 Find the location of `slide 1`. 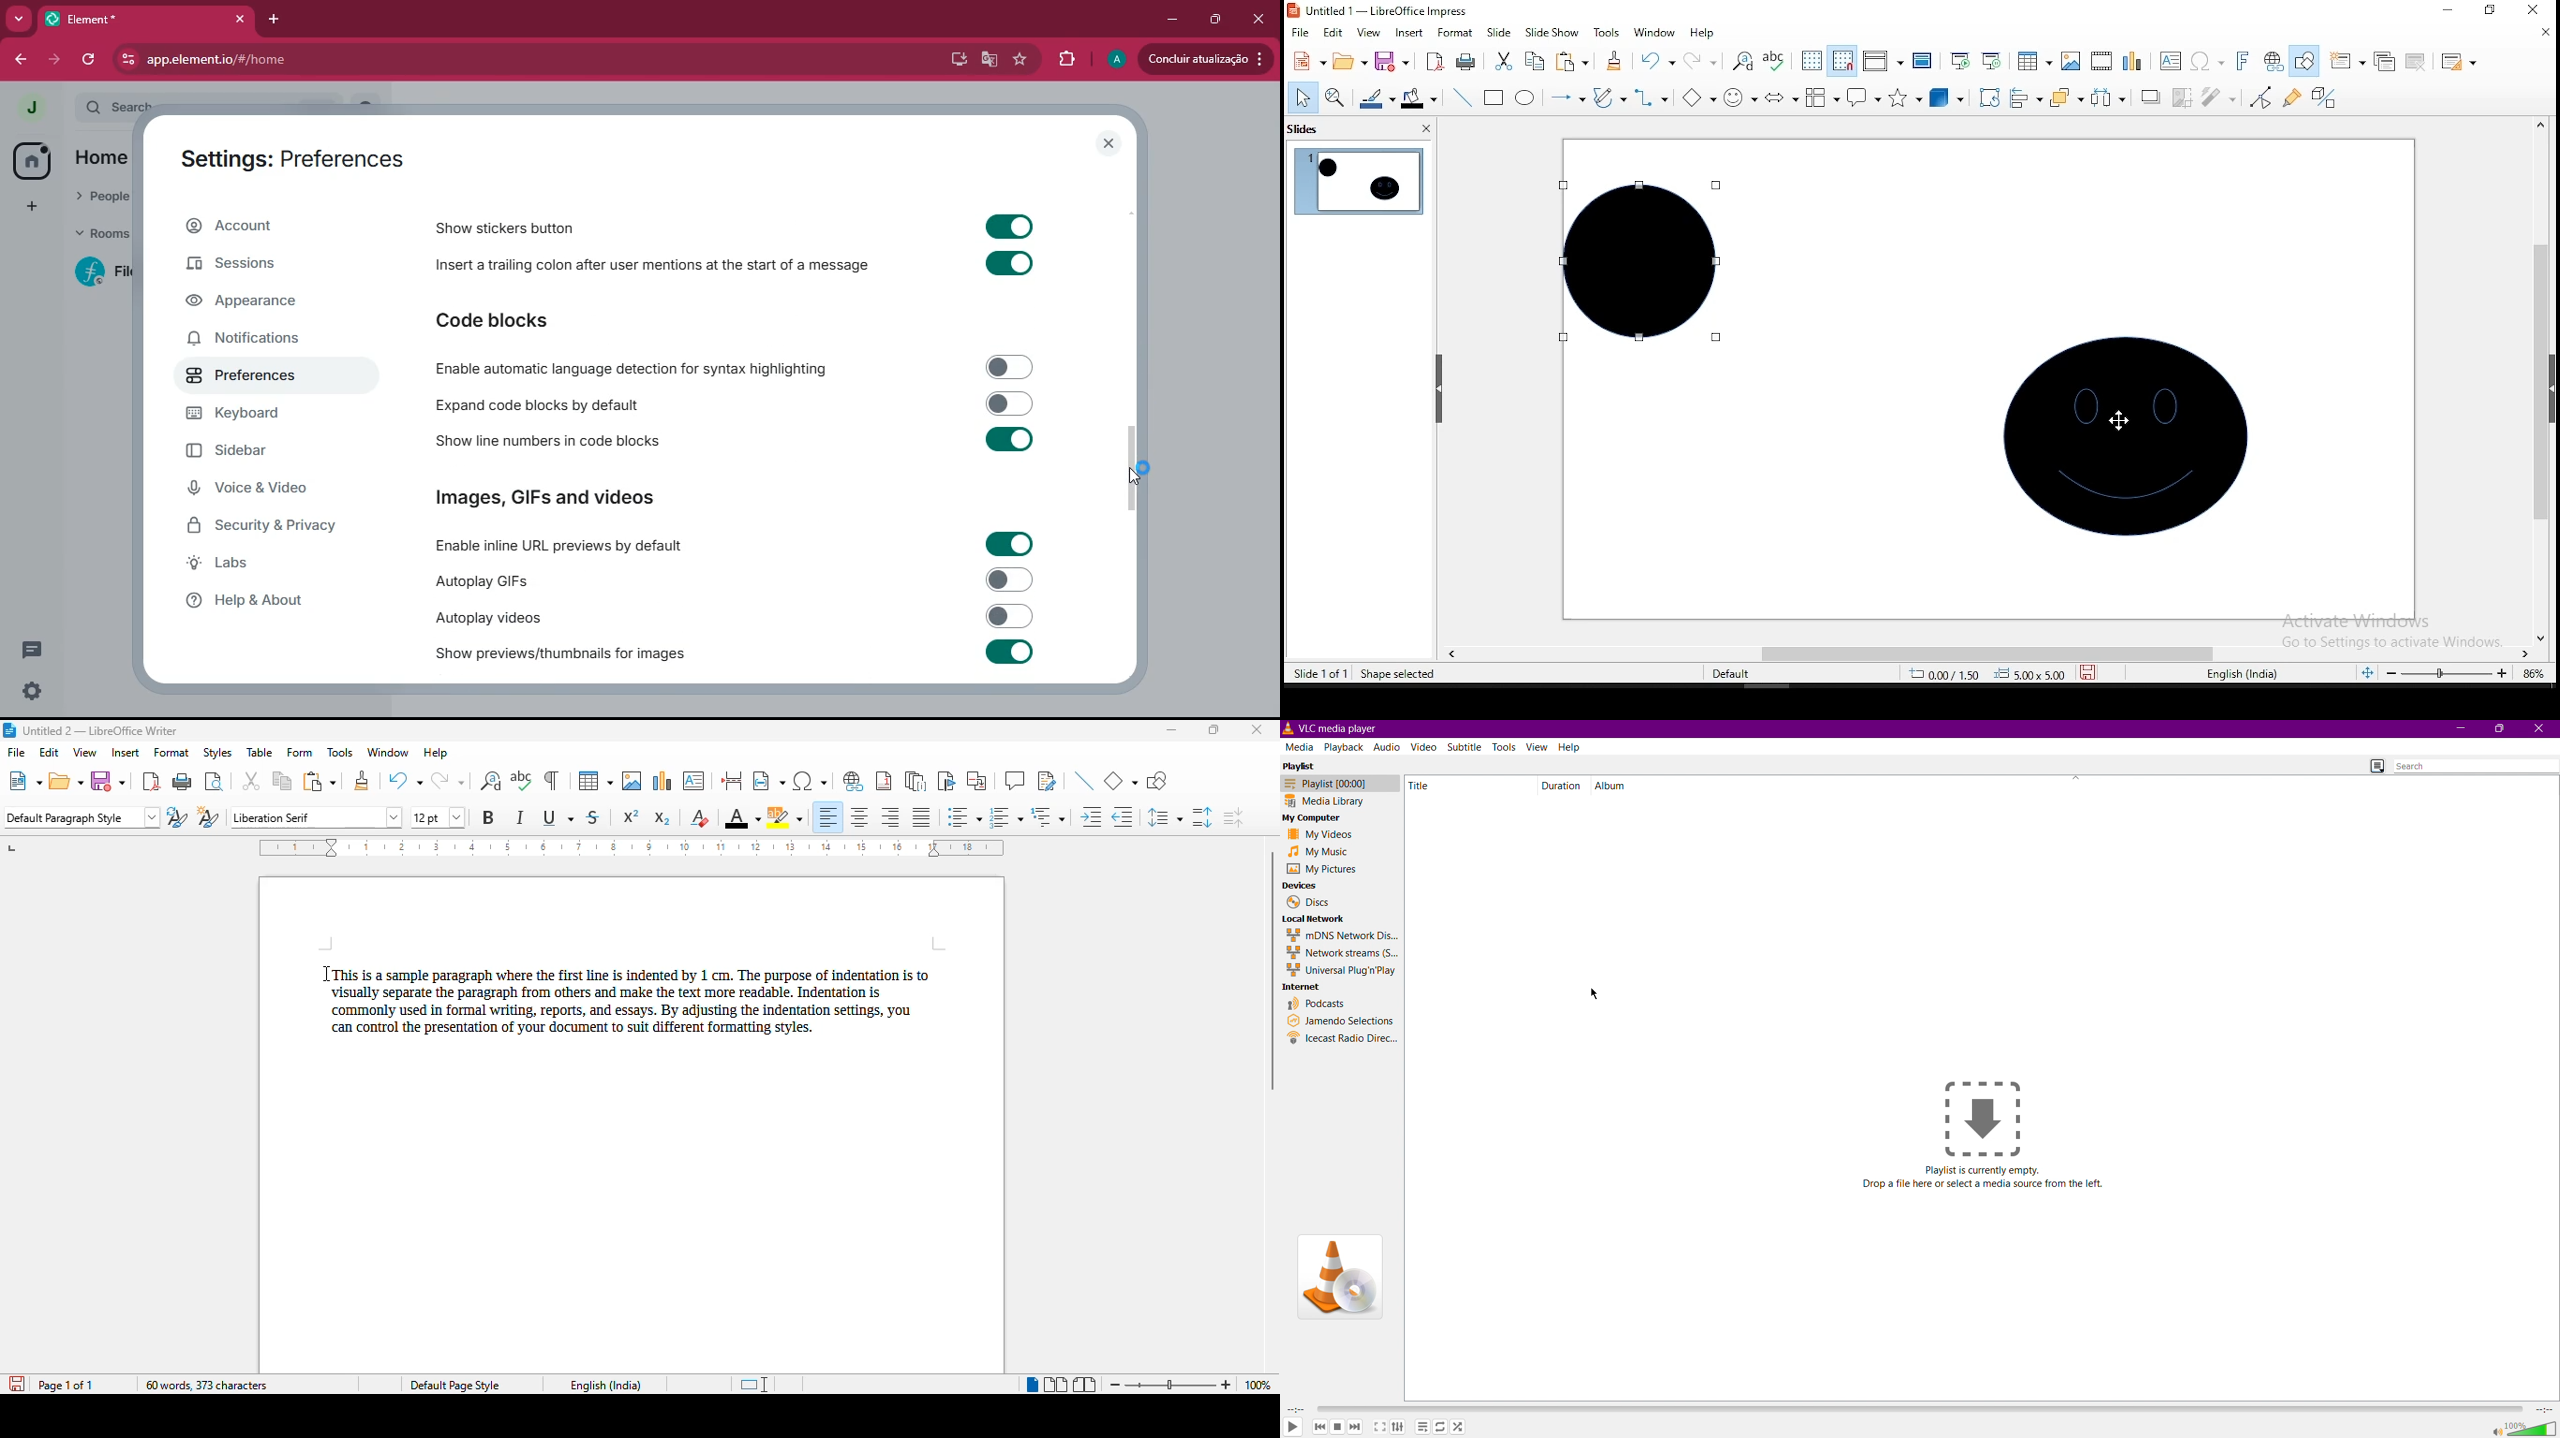

slide 1 is located at coordinates (1357, 182).